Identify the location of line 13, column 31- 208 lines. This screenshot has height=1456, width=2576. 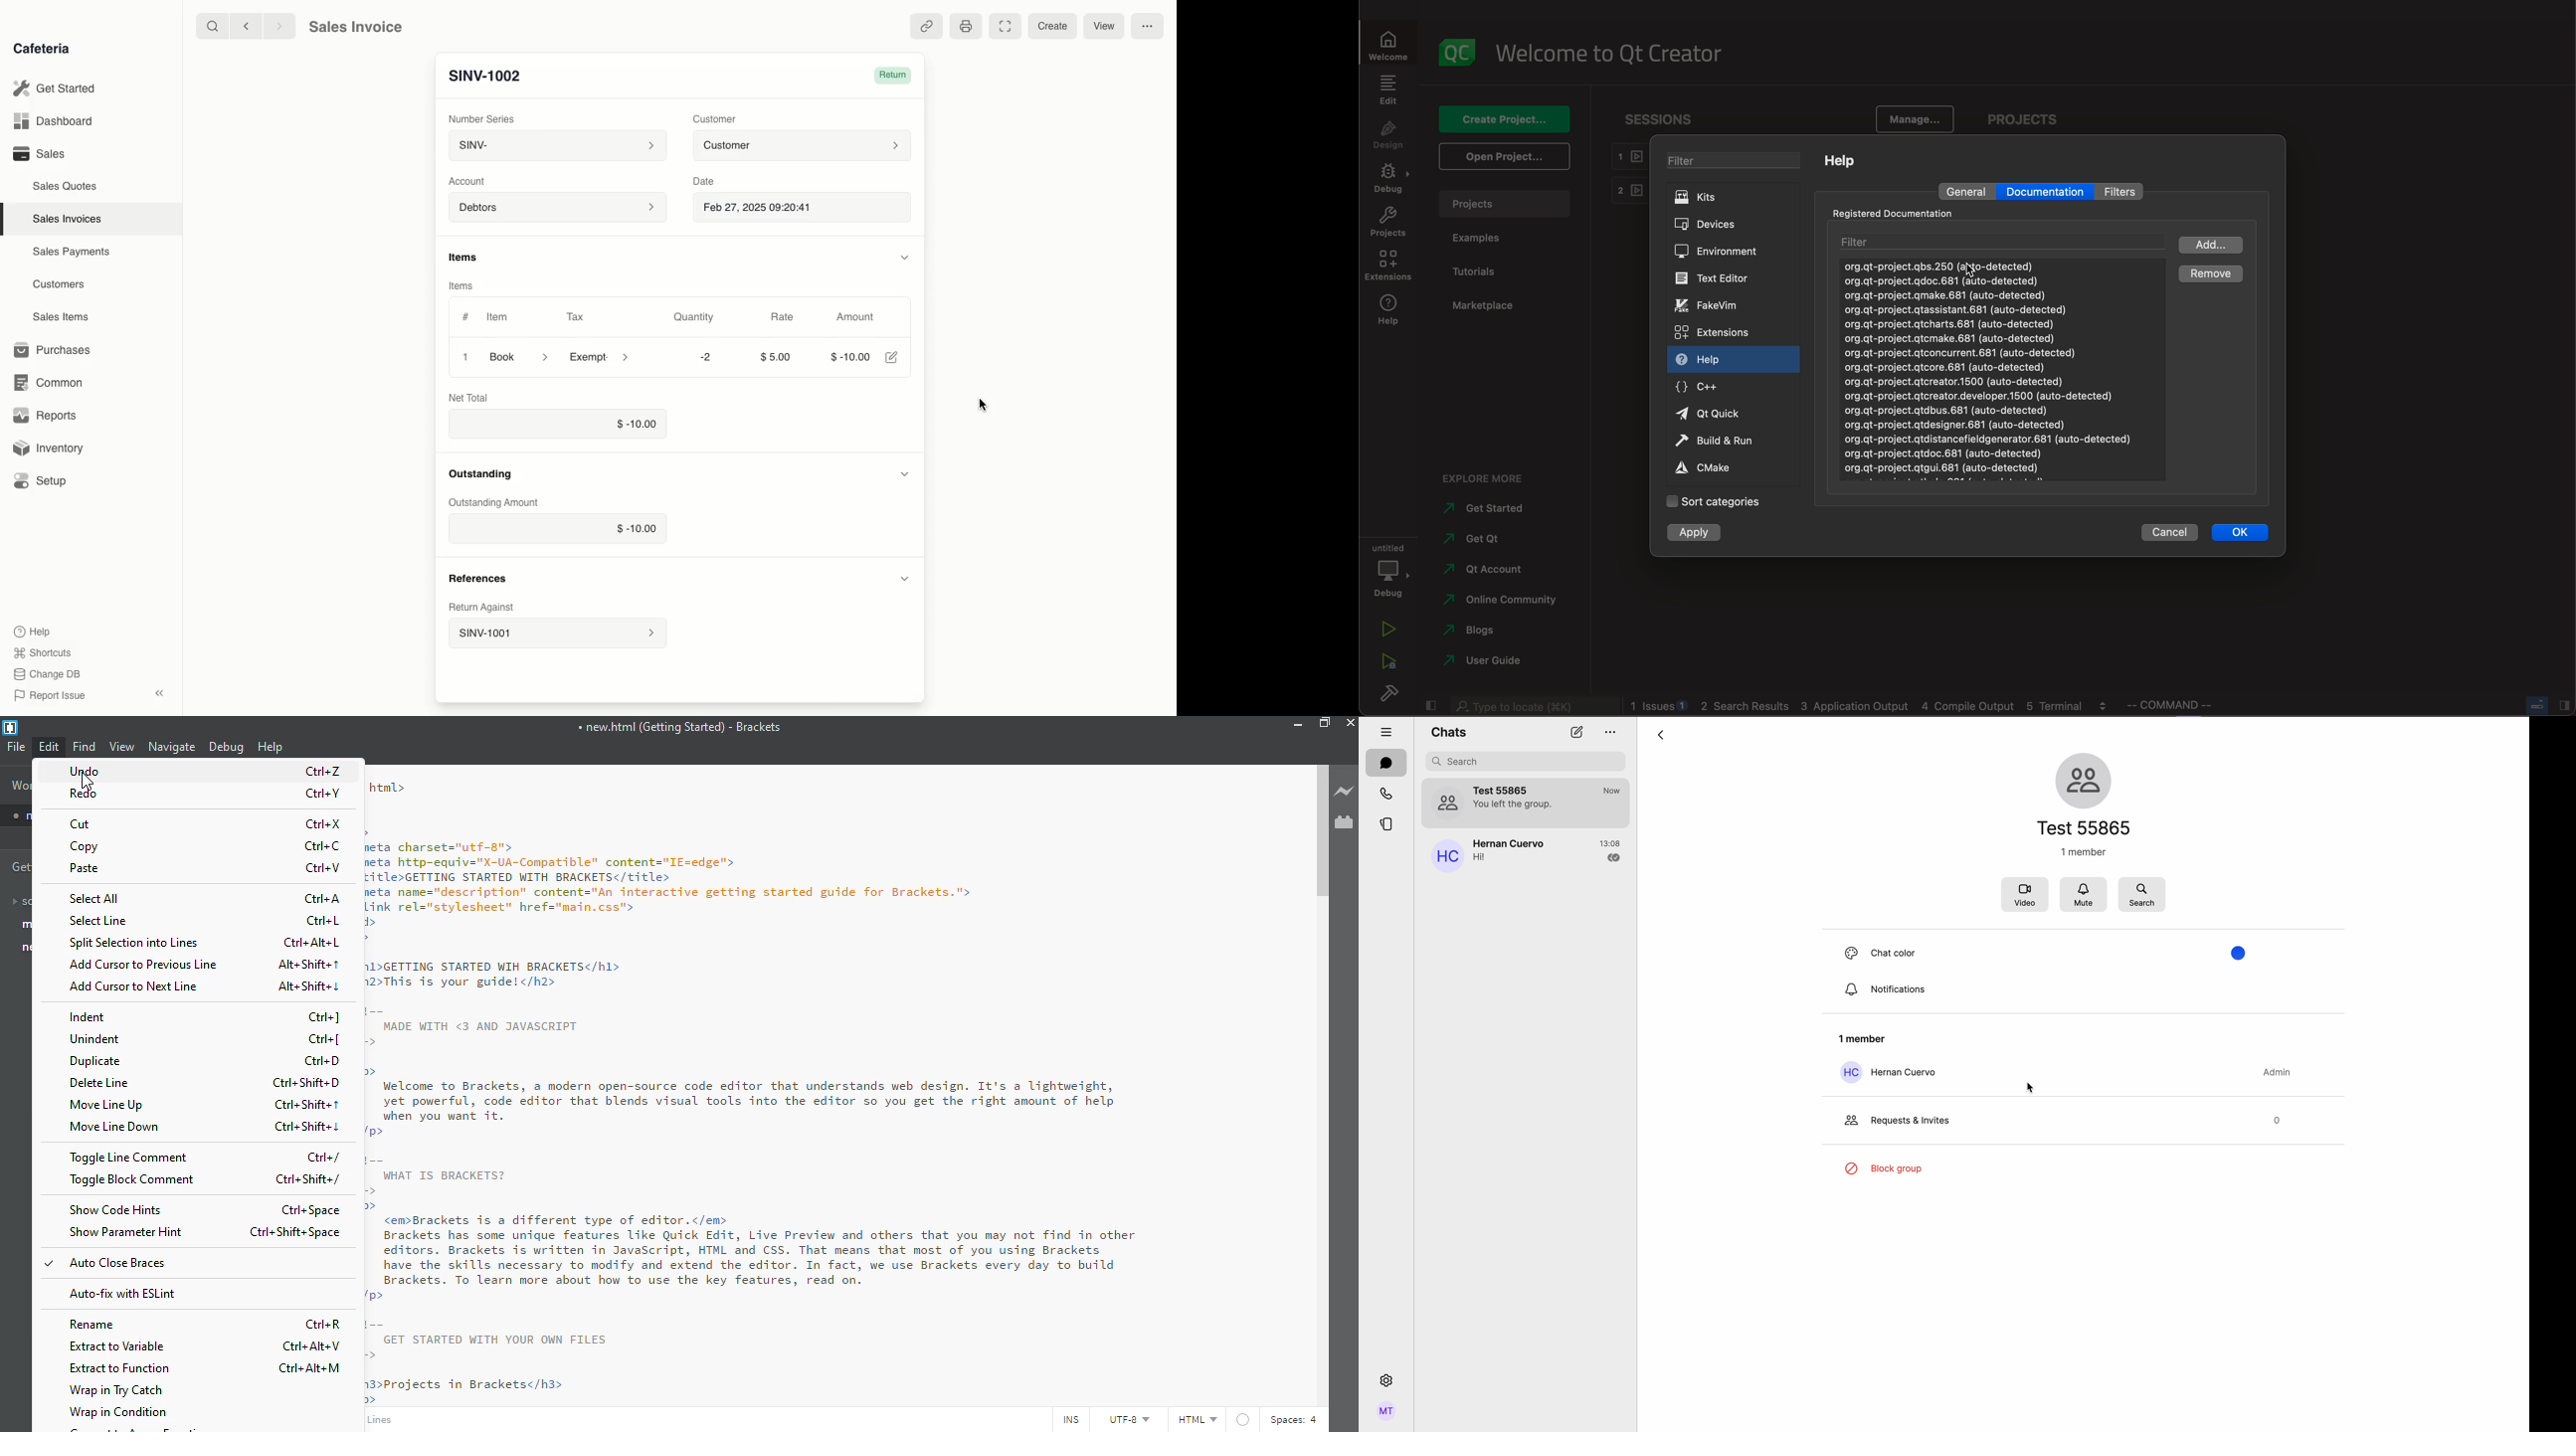
(385, 1421).